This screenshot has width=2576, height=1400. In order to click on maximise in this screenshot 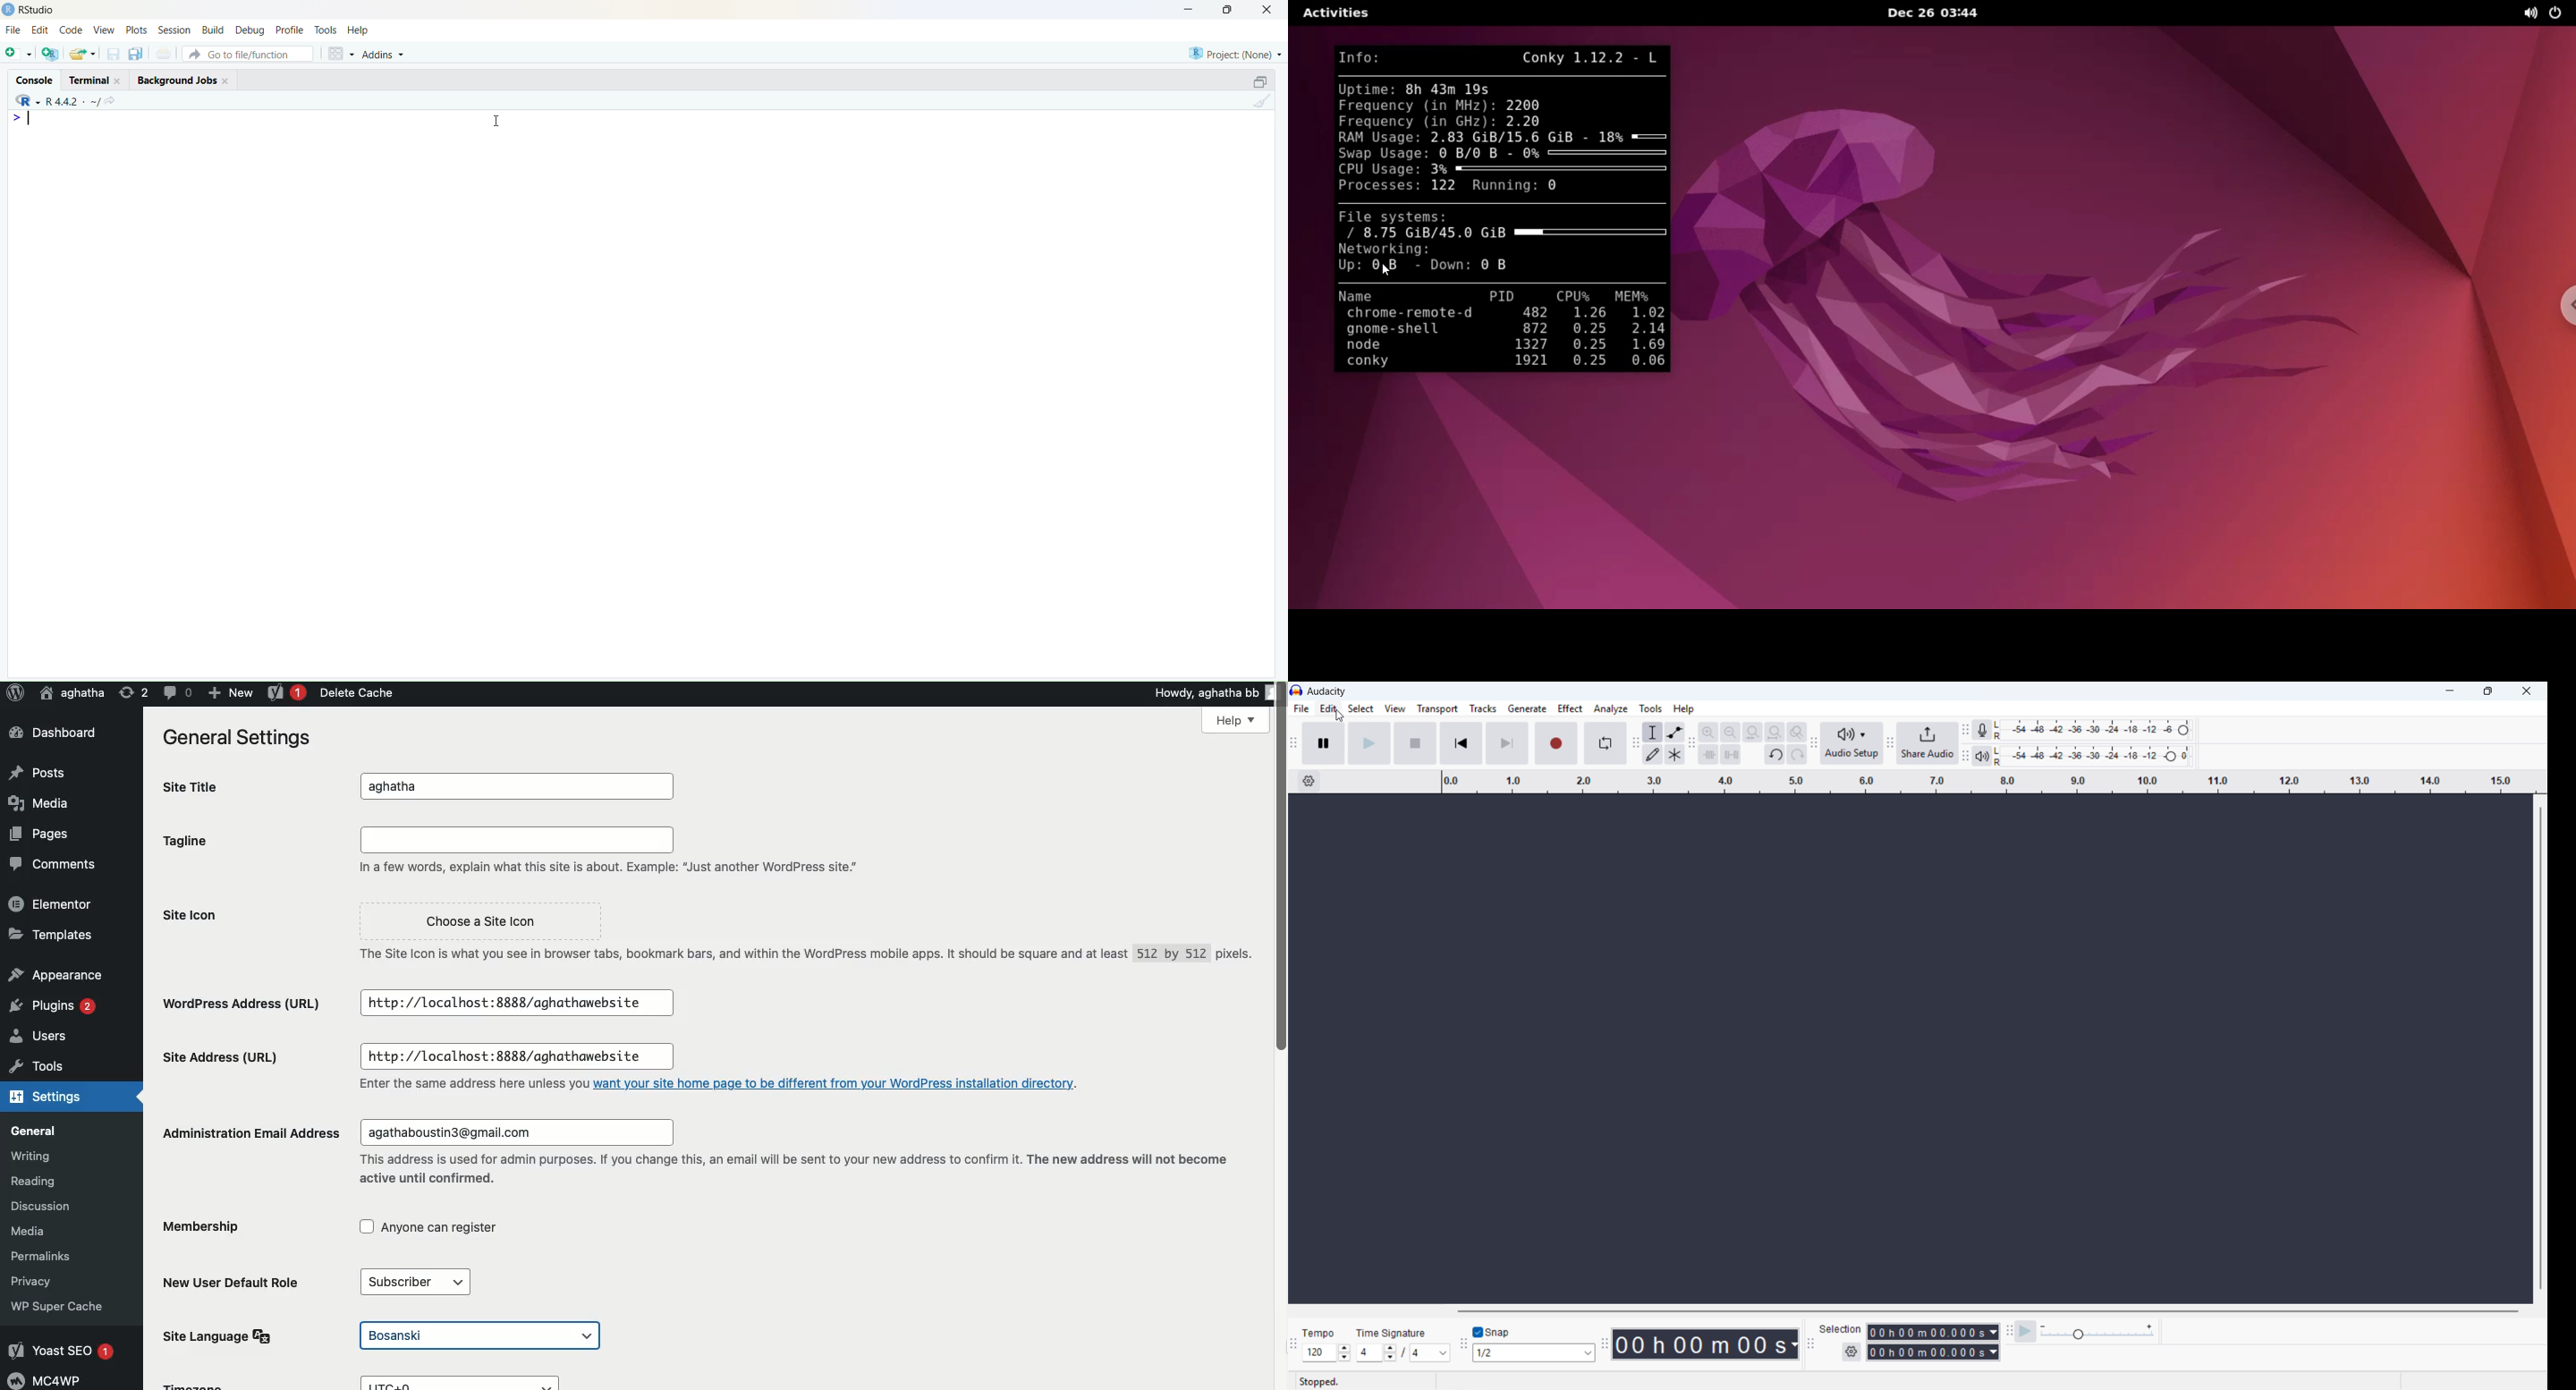, I will do `click(1228, 9)`.